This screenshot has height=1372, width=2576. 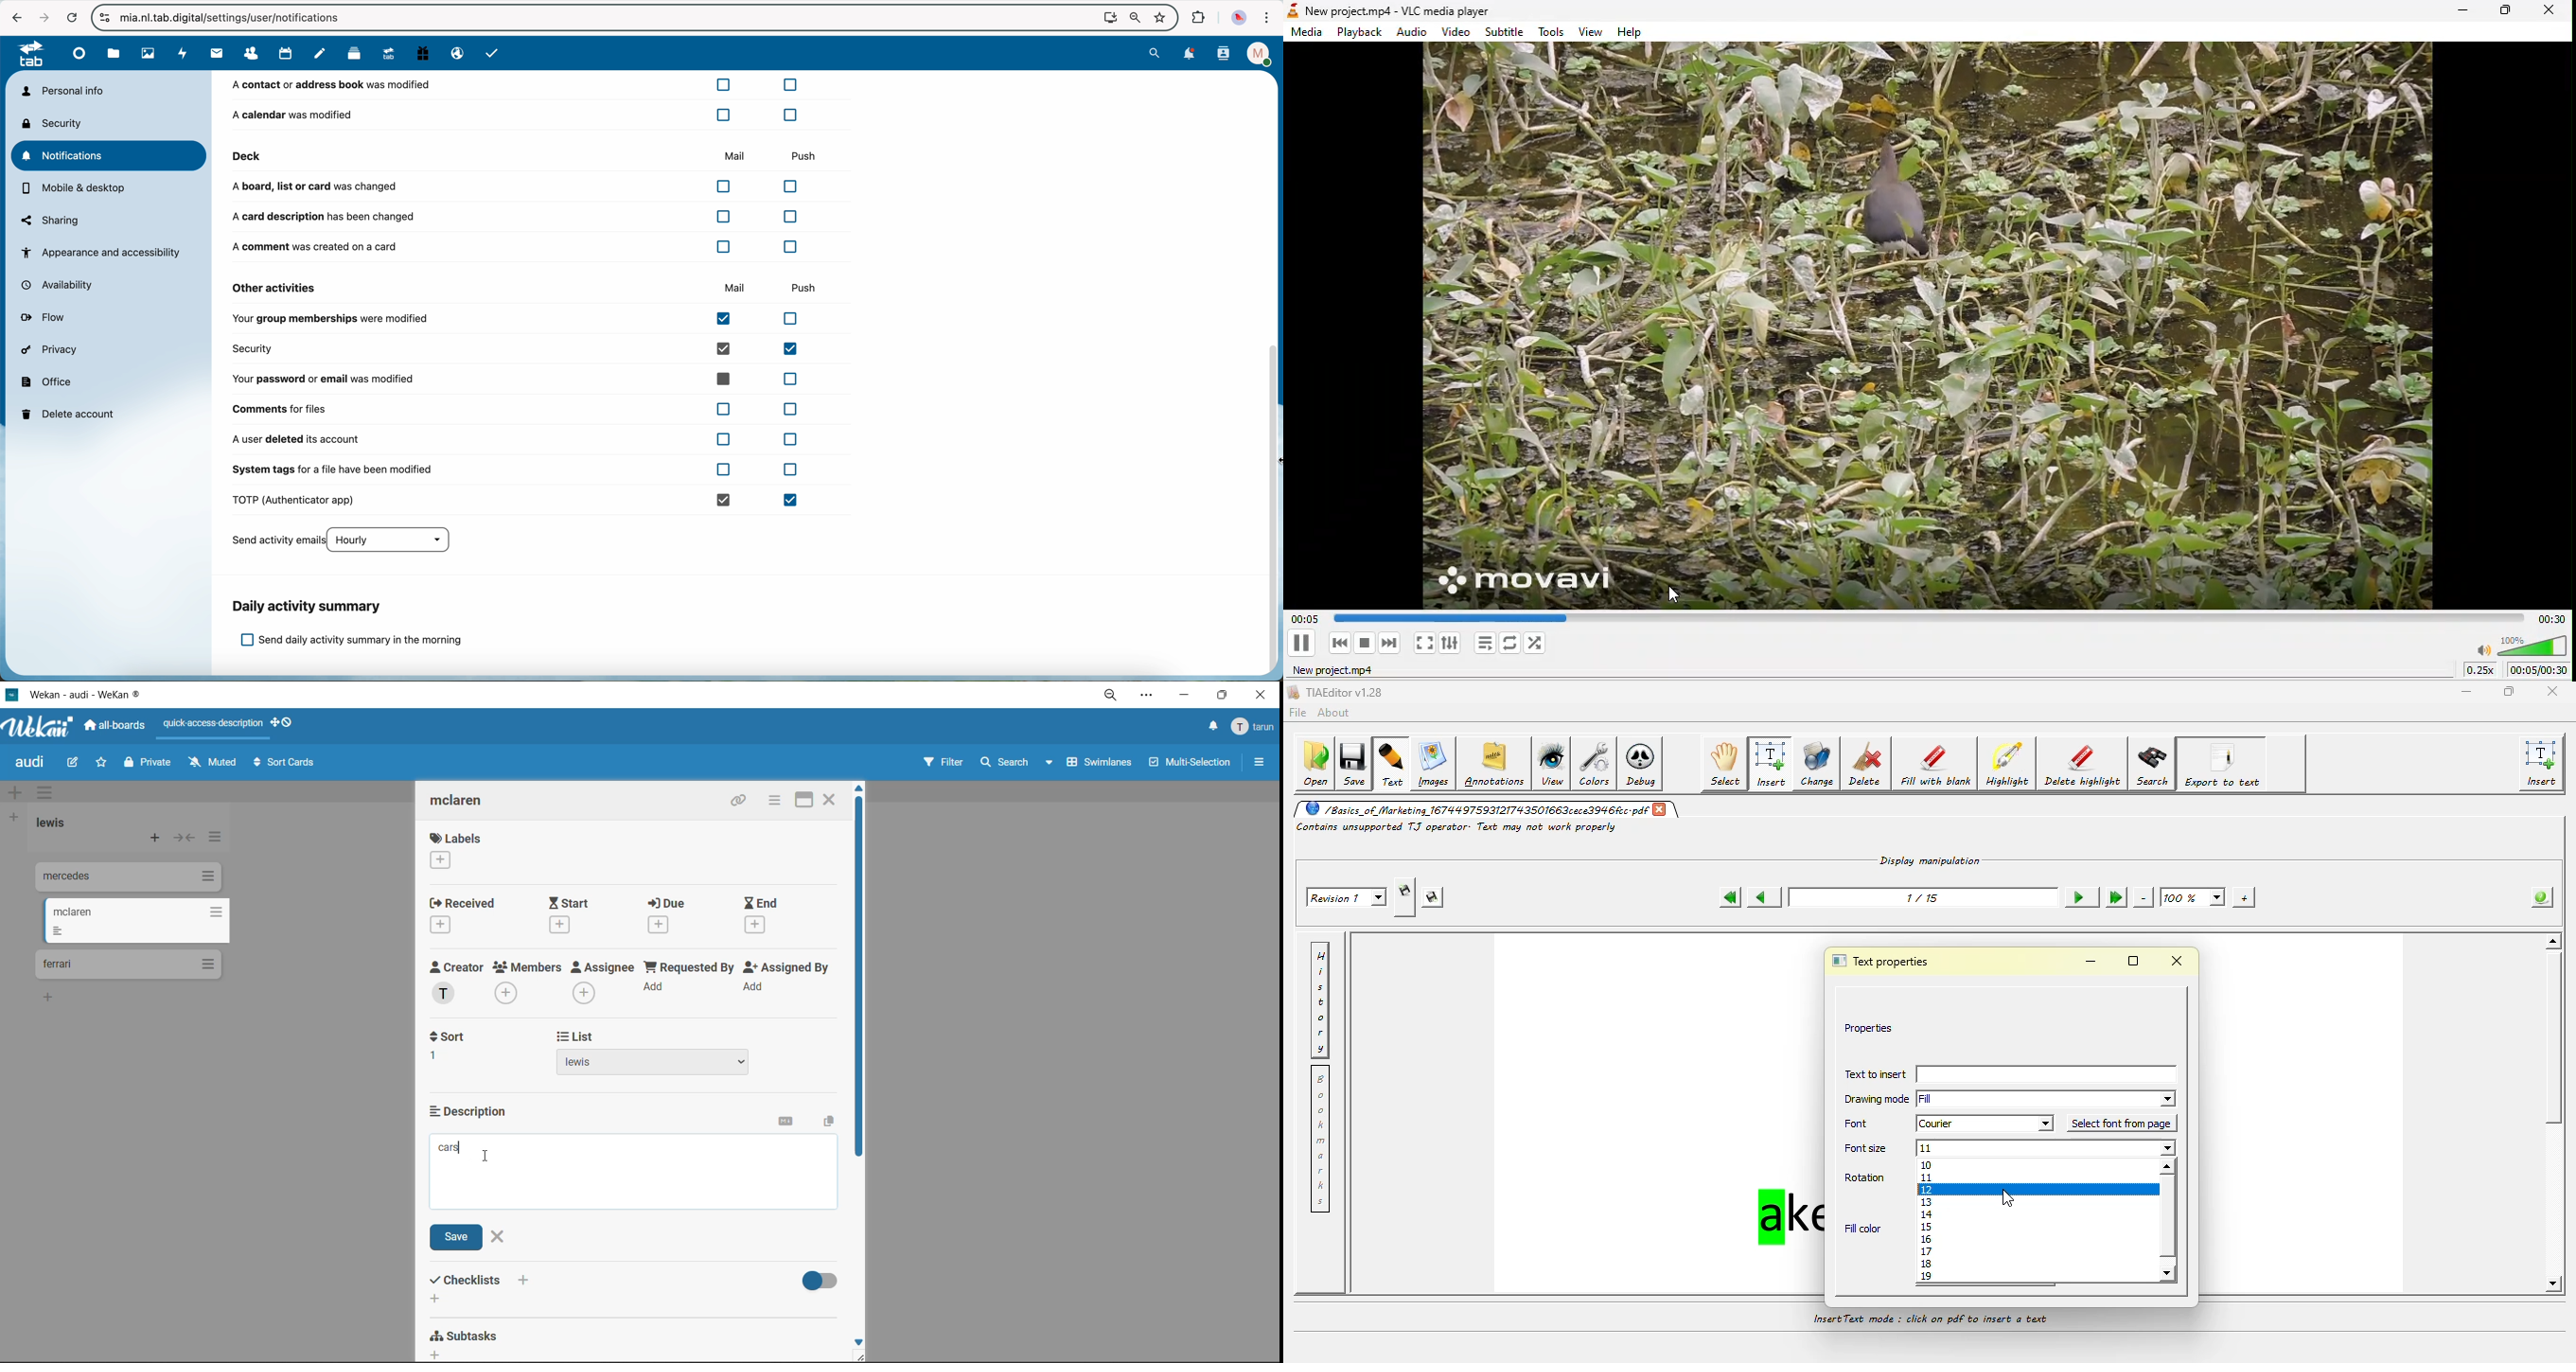 I want to click on copy, so click(x=826, y=1122).